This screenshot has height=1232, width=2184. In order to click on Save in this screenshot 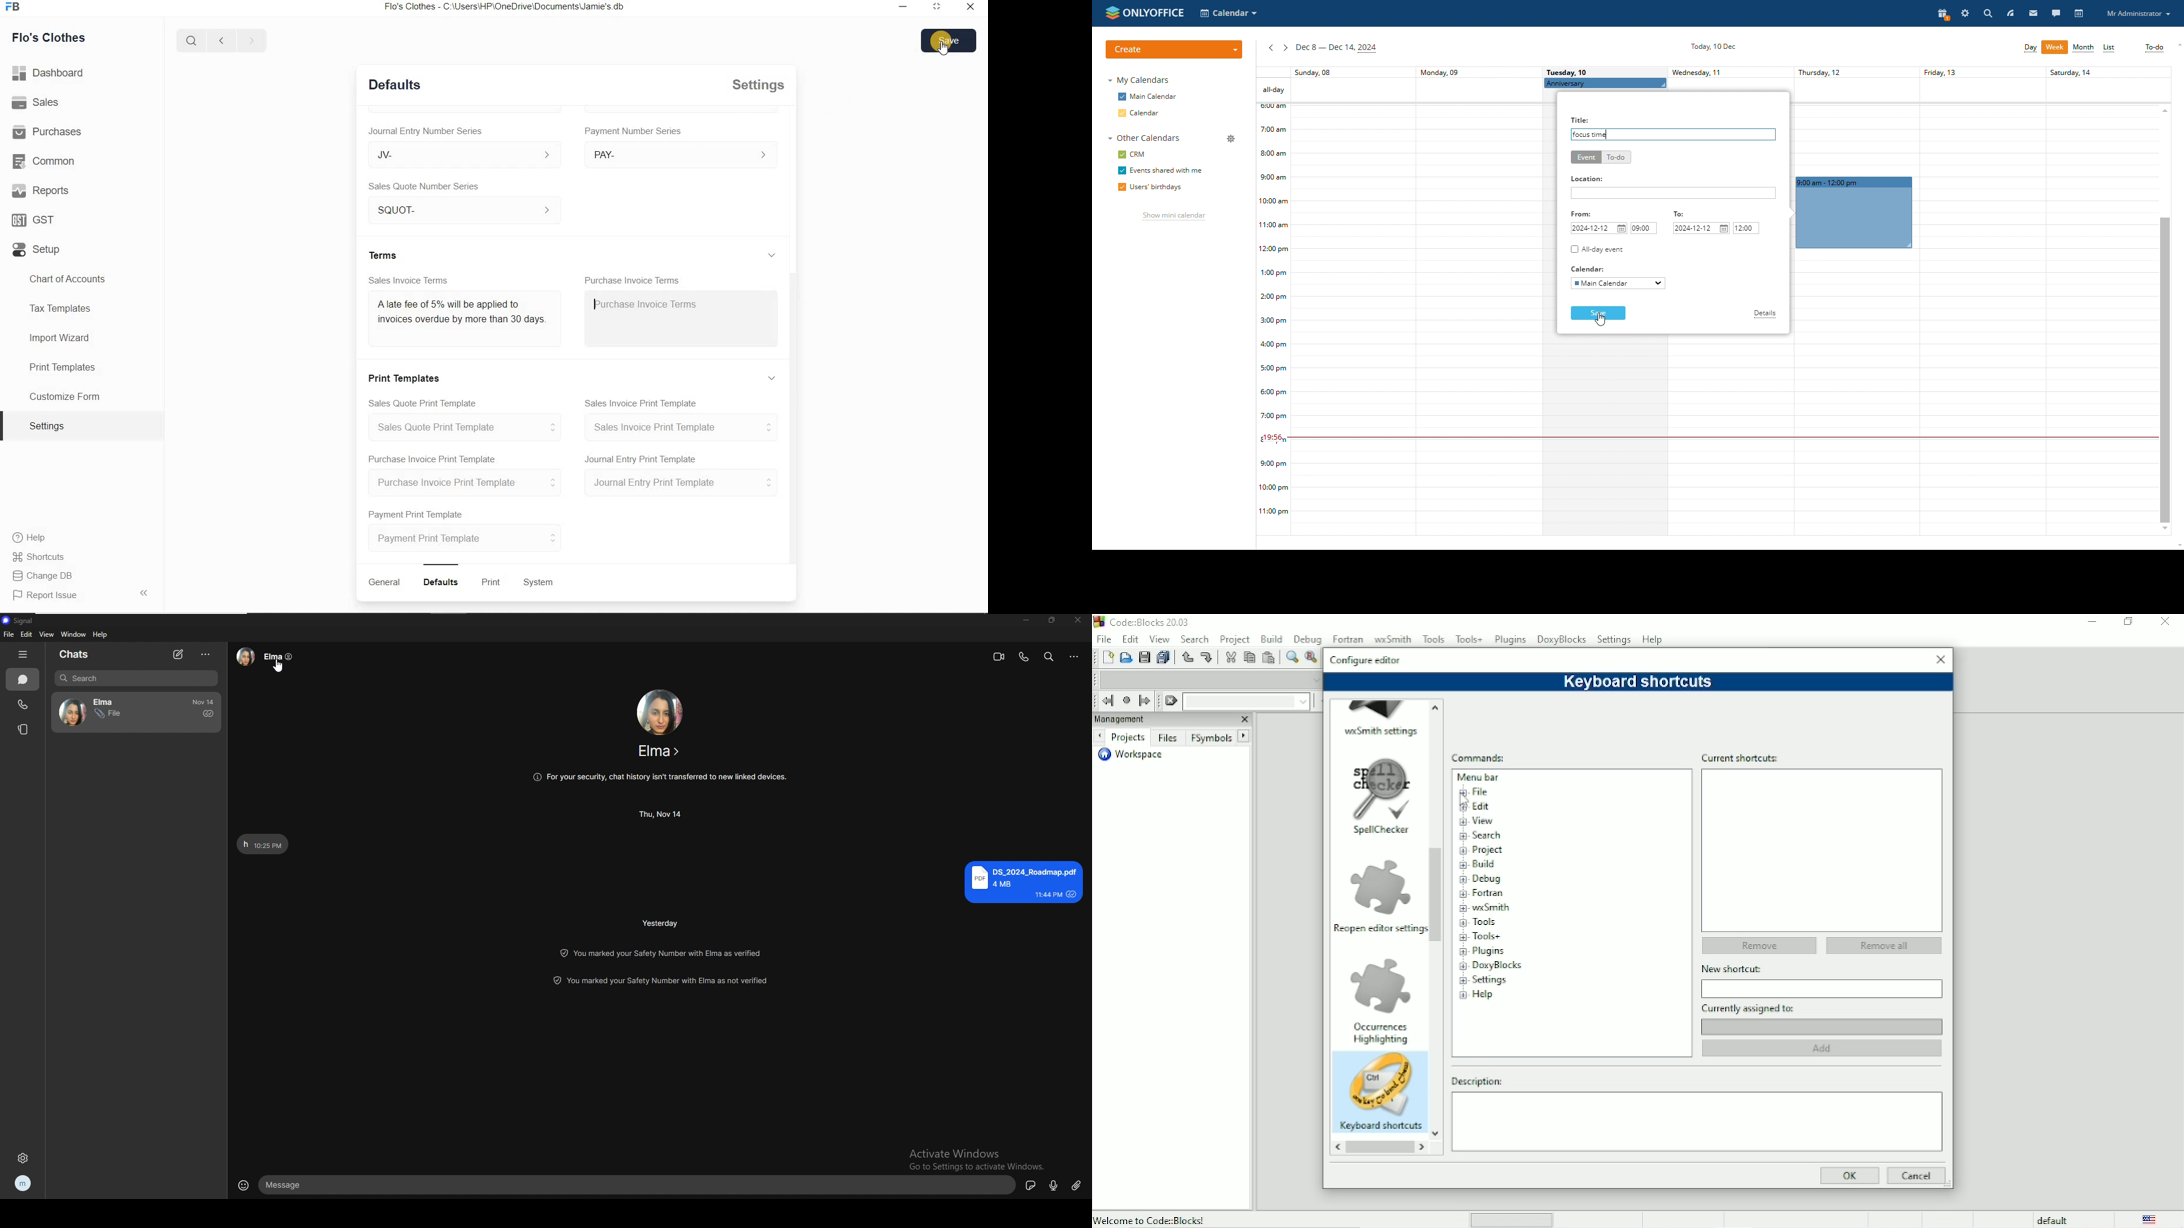, I will do `click(949, 41)`.